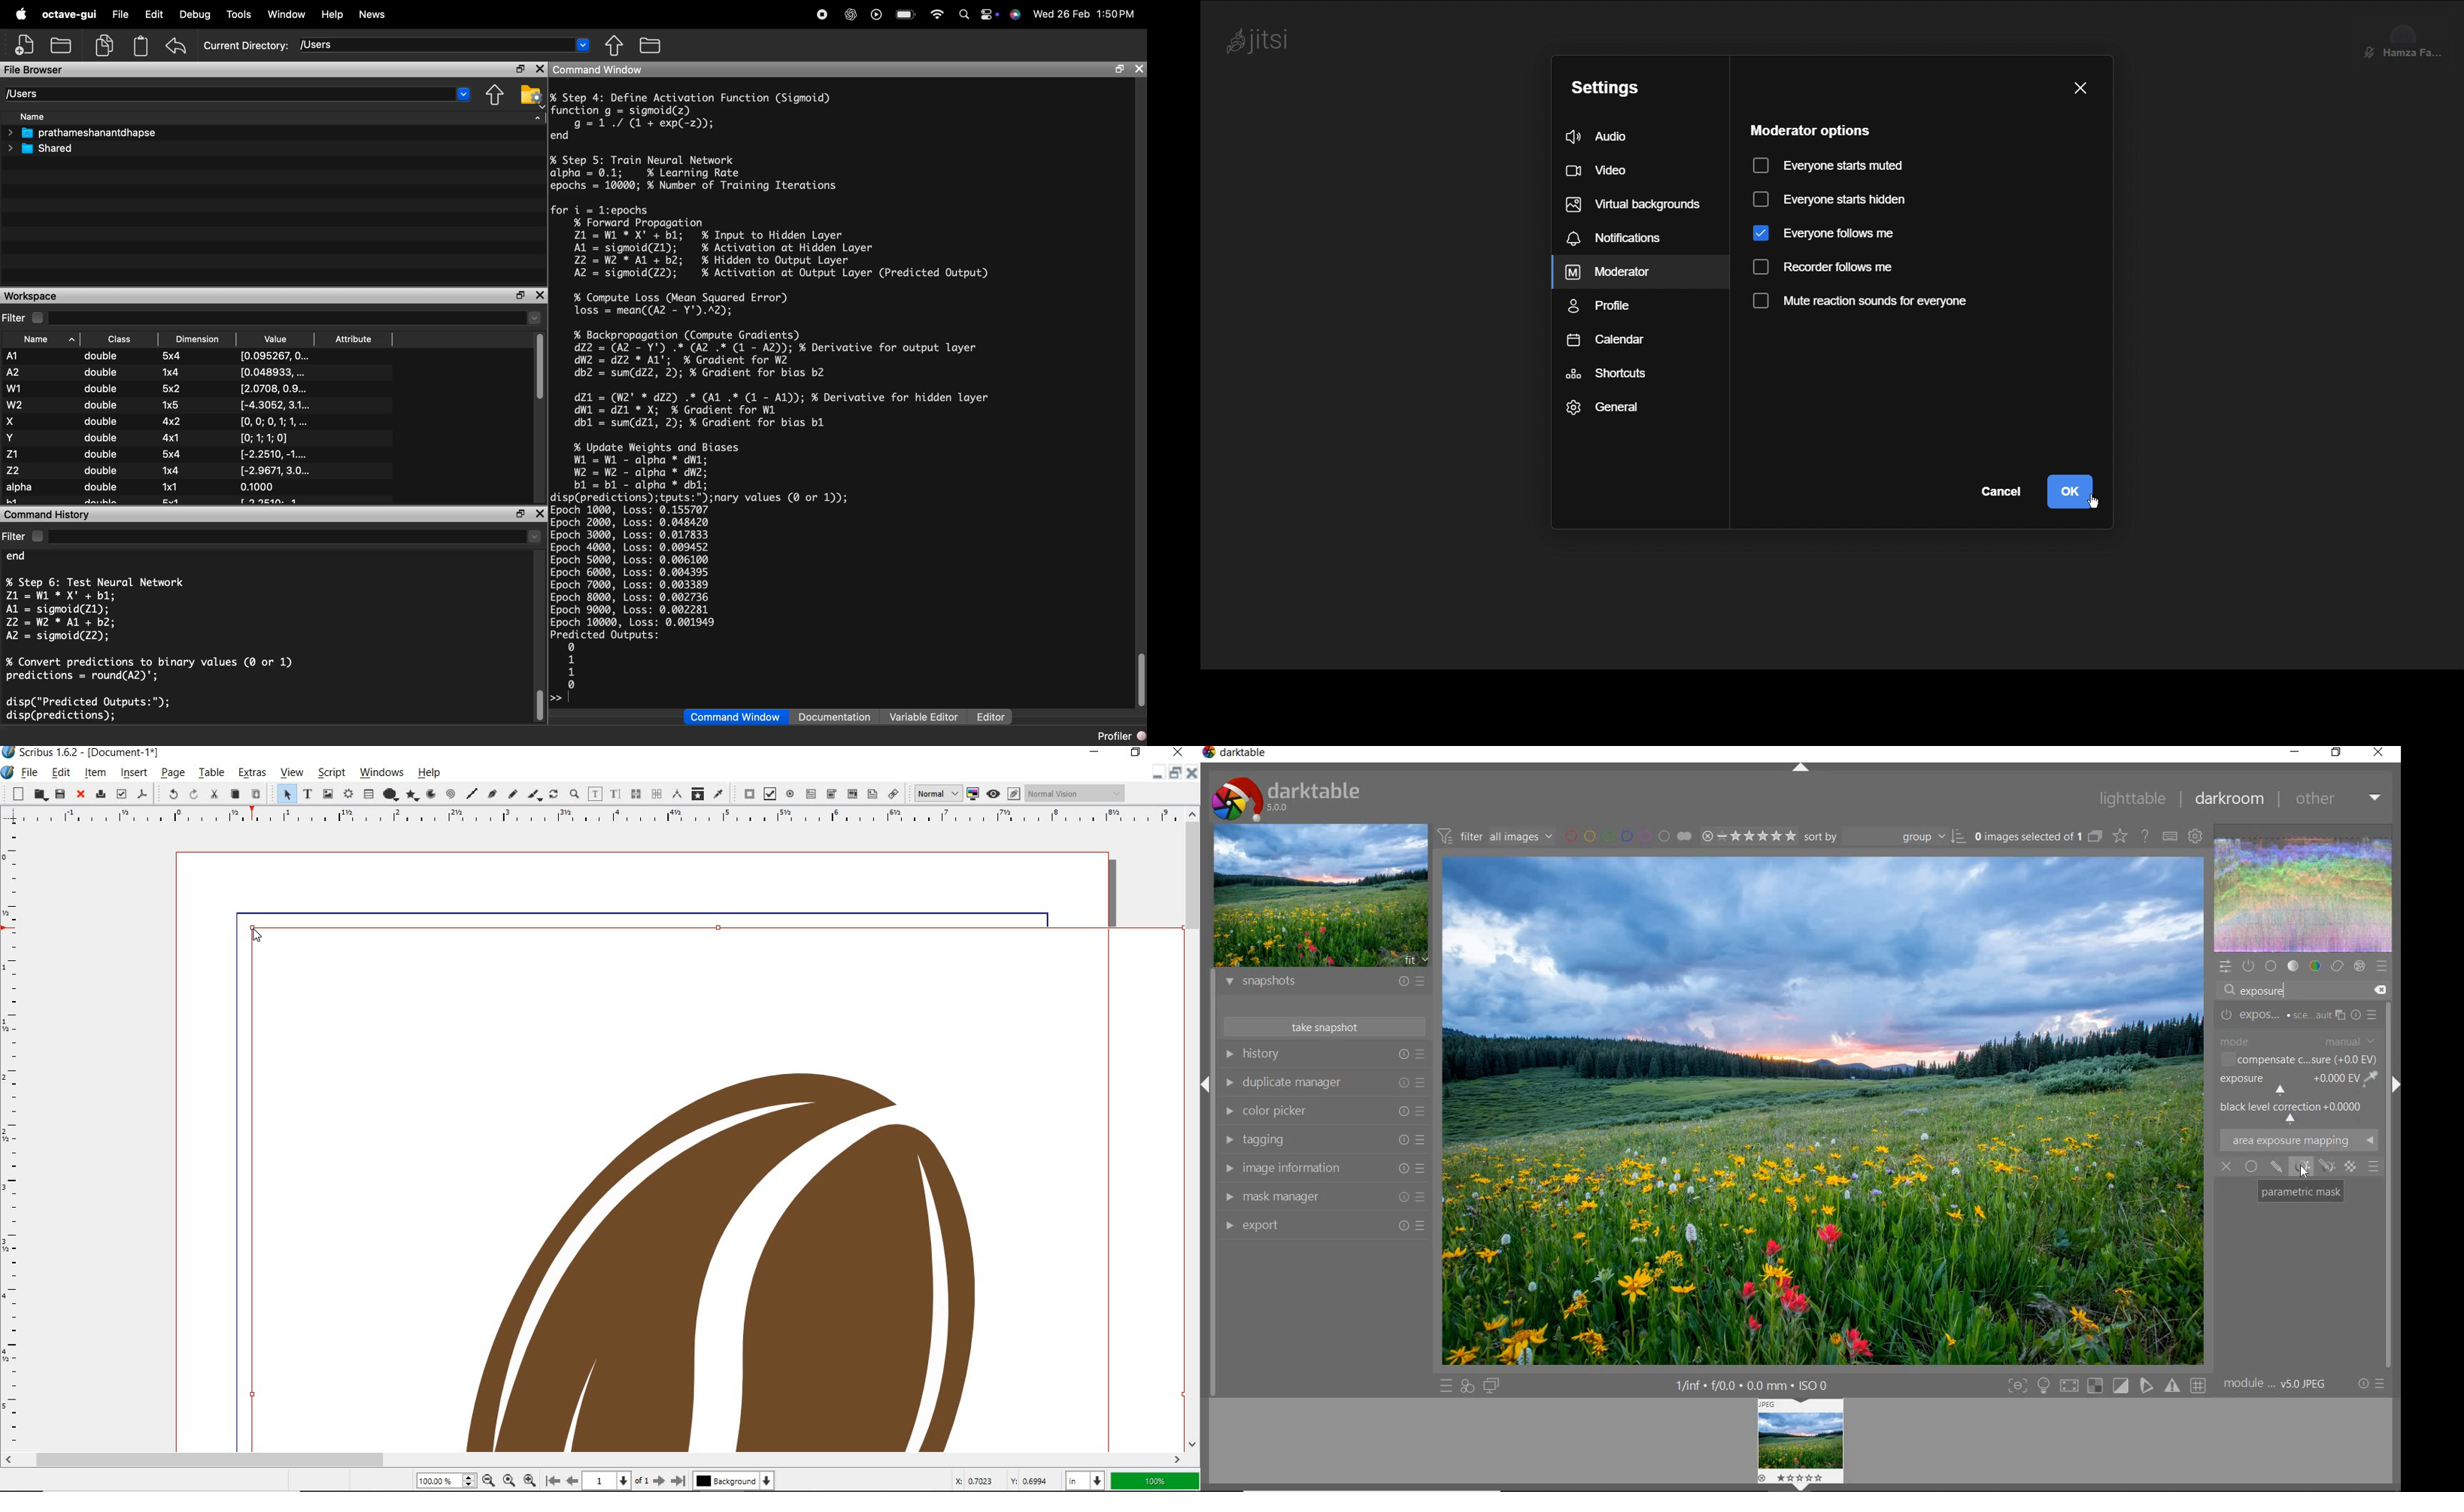 The width and height of the screenshot is (2464, 1512). What do you see at coordinates (121, 795) in the screenshot?
I see `preflight verifier` at bounding box center [121, 795].